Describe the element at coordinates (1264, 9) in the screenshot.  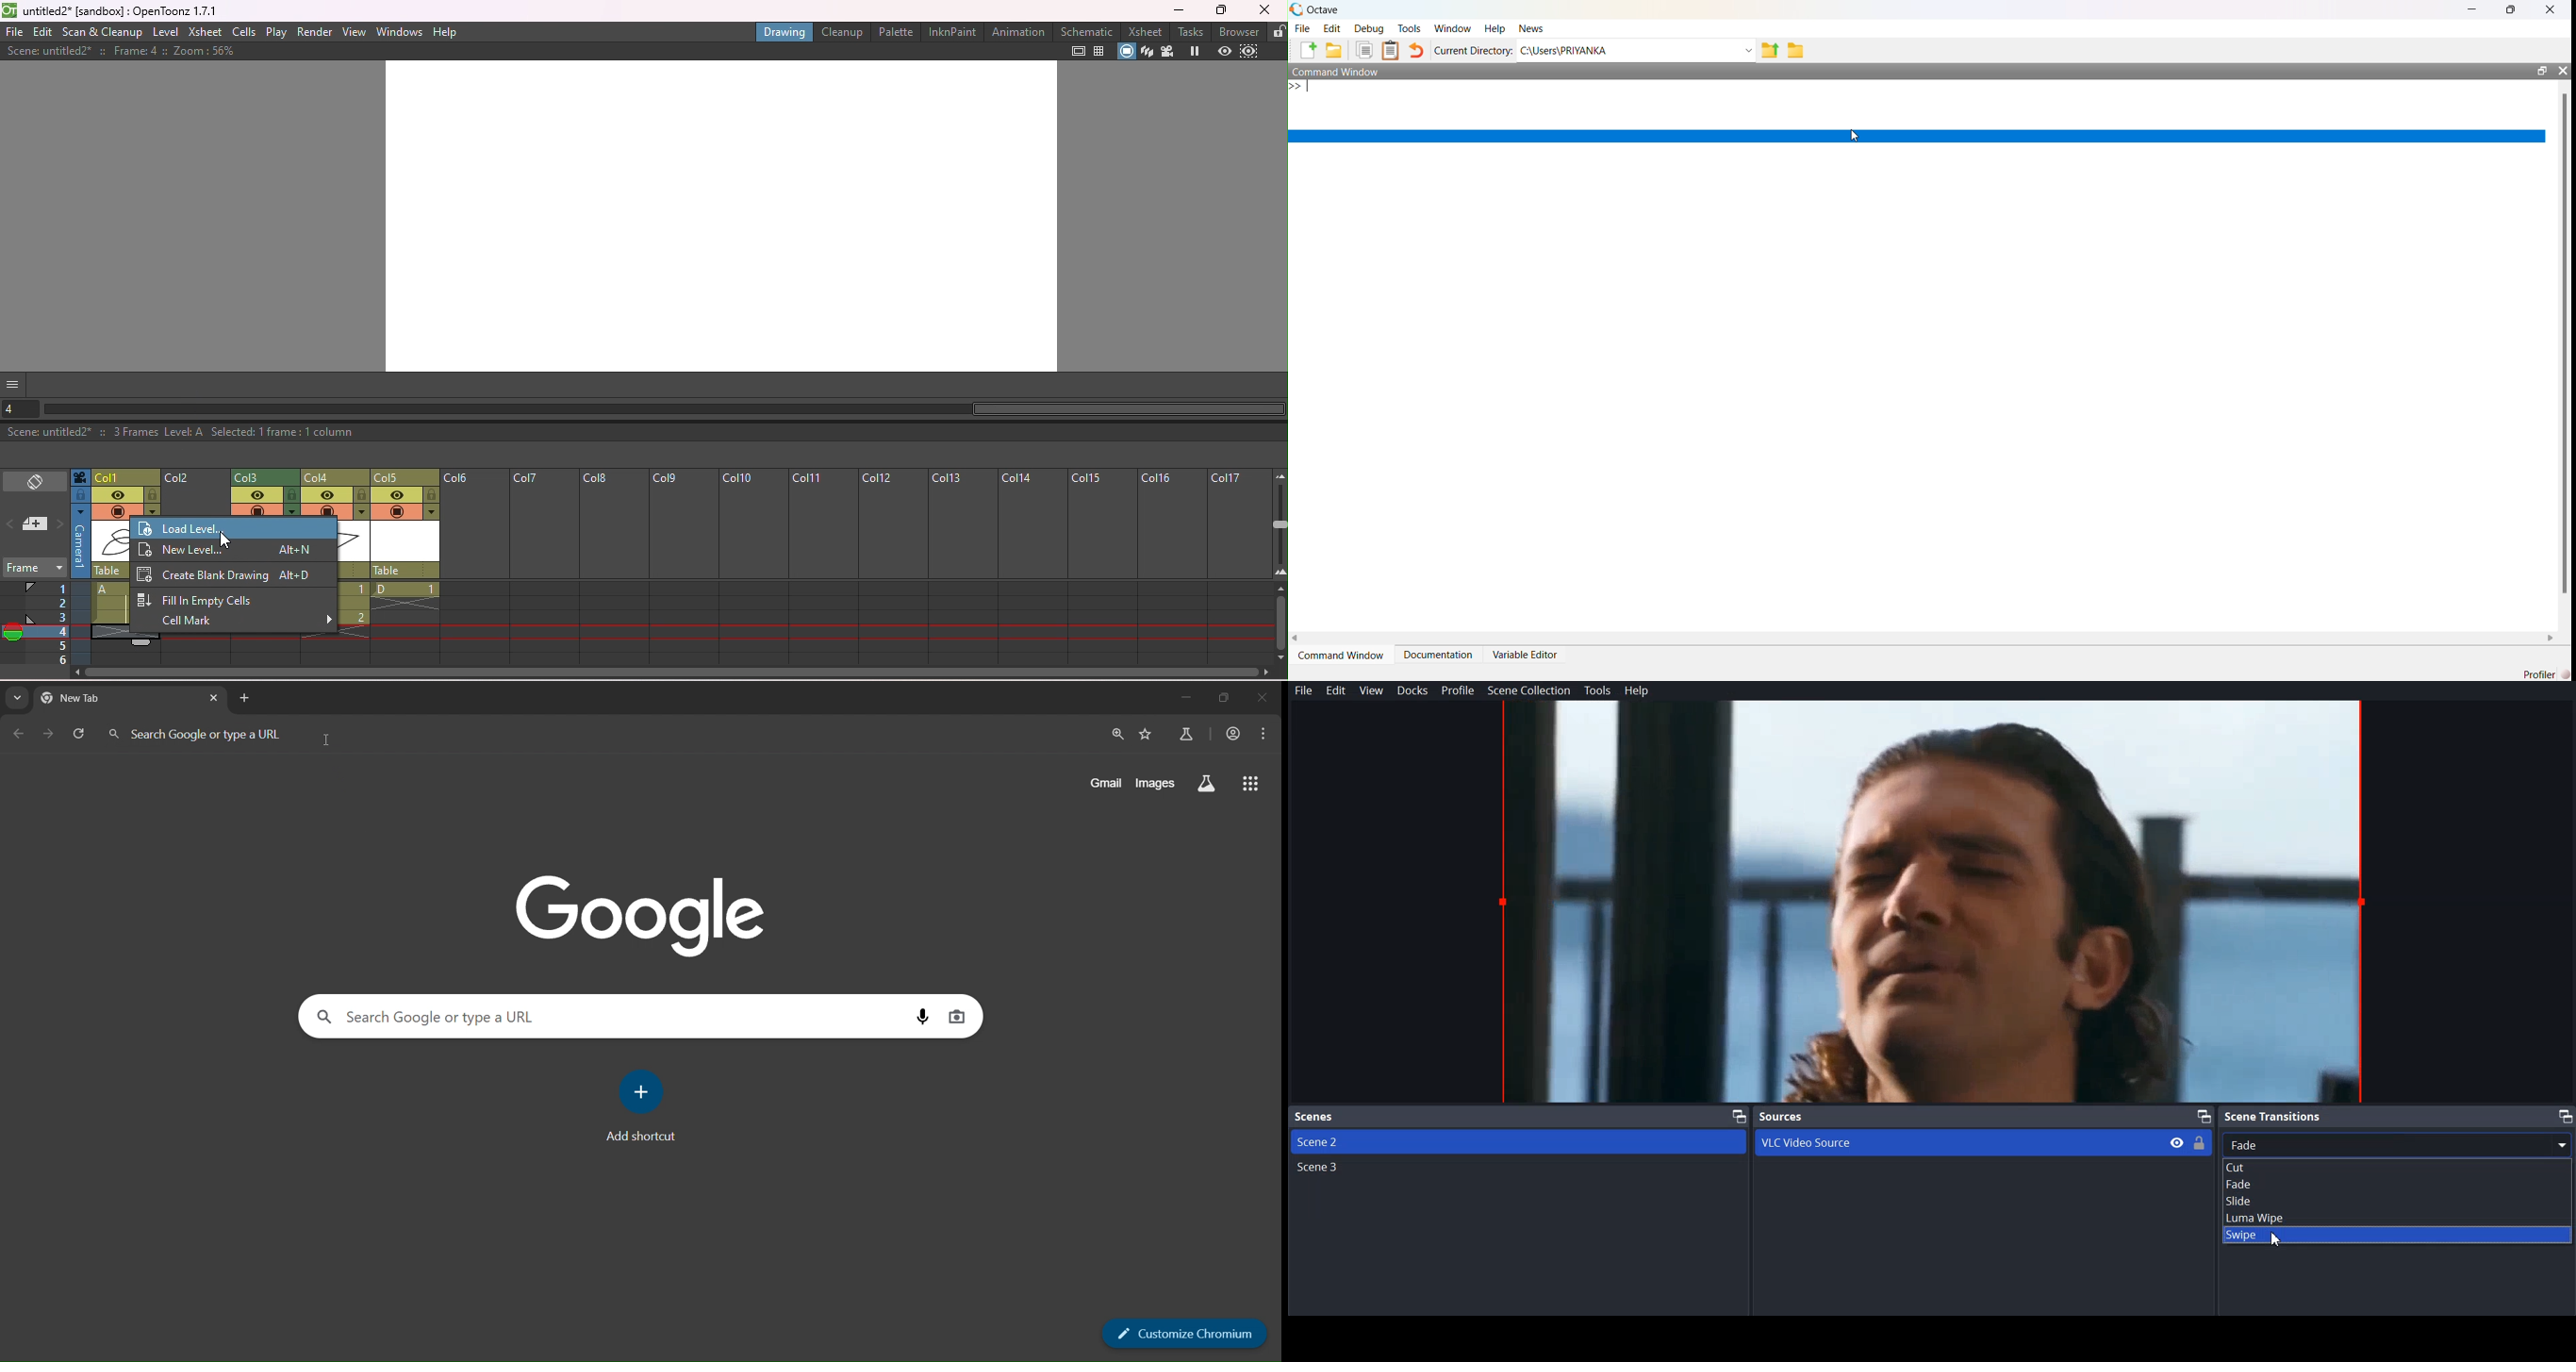
I see `Close` at that location.